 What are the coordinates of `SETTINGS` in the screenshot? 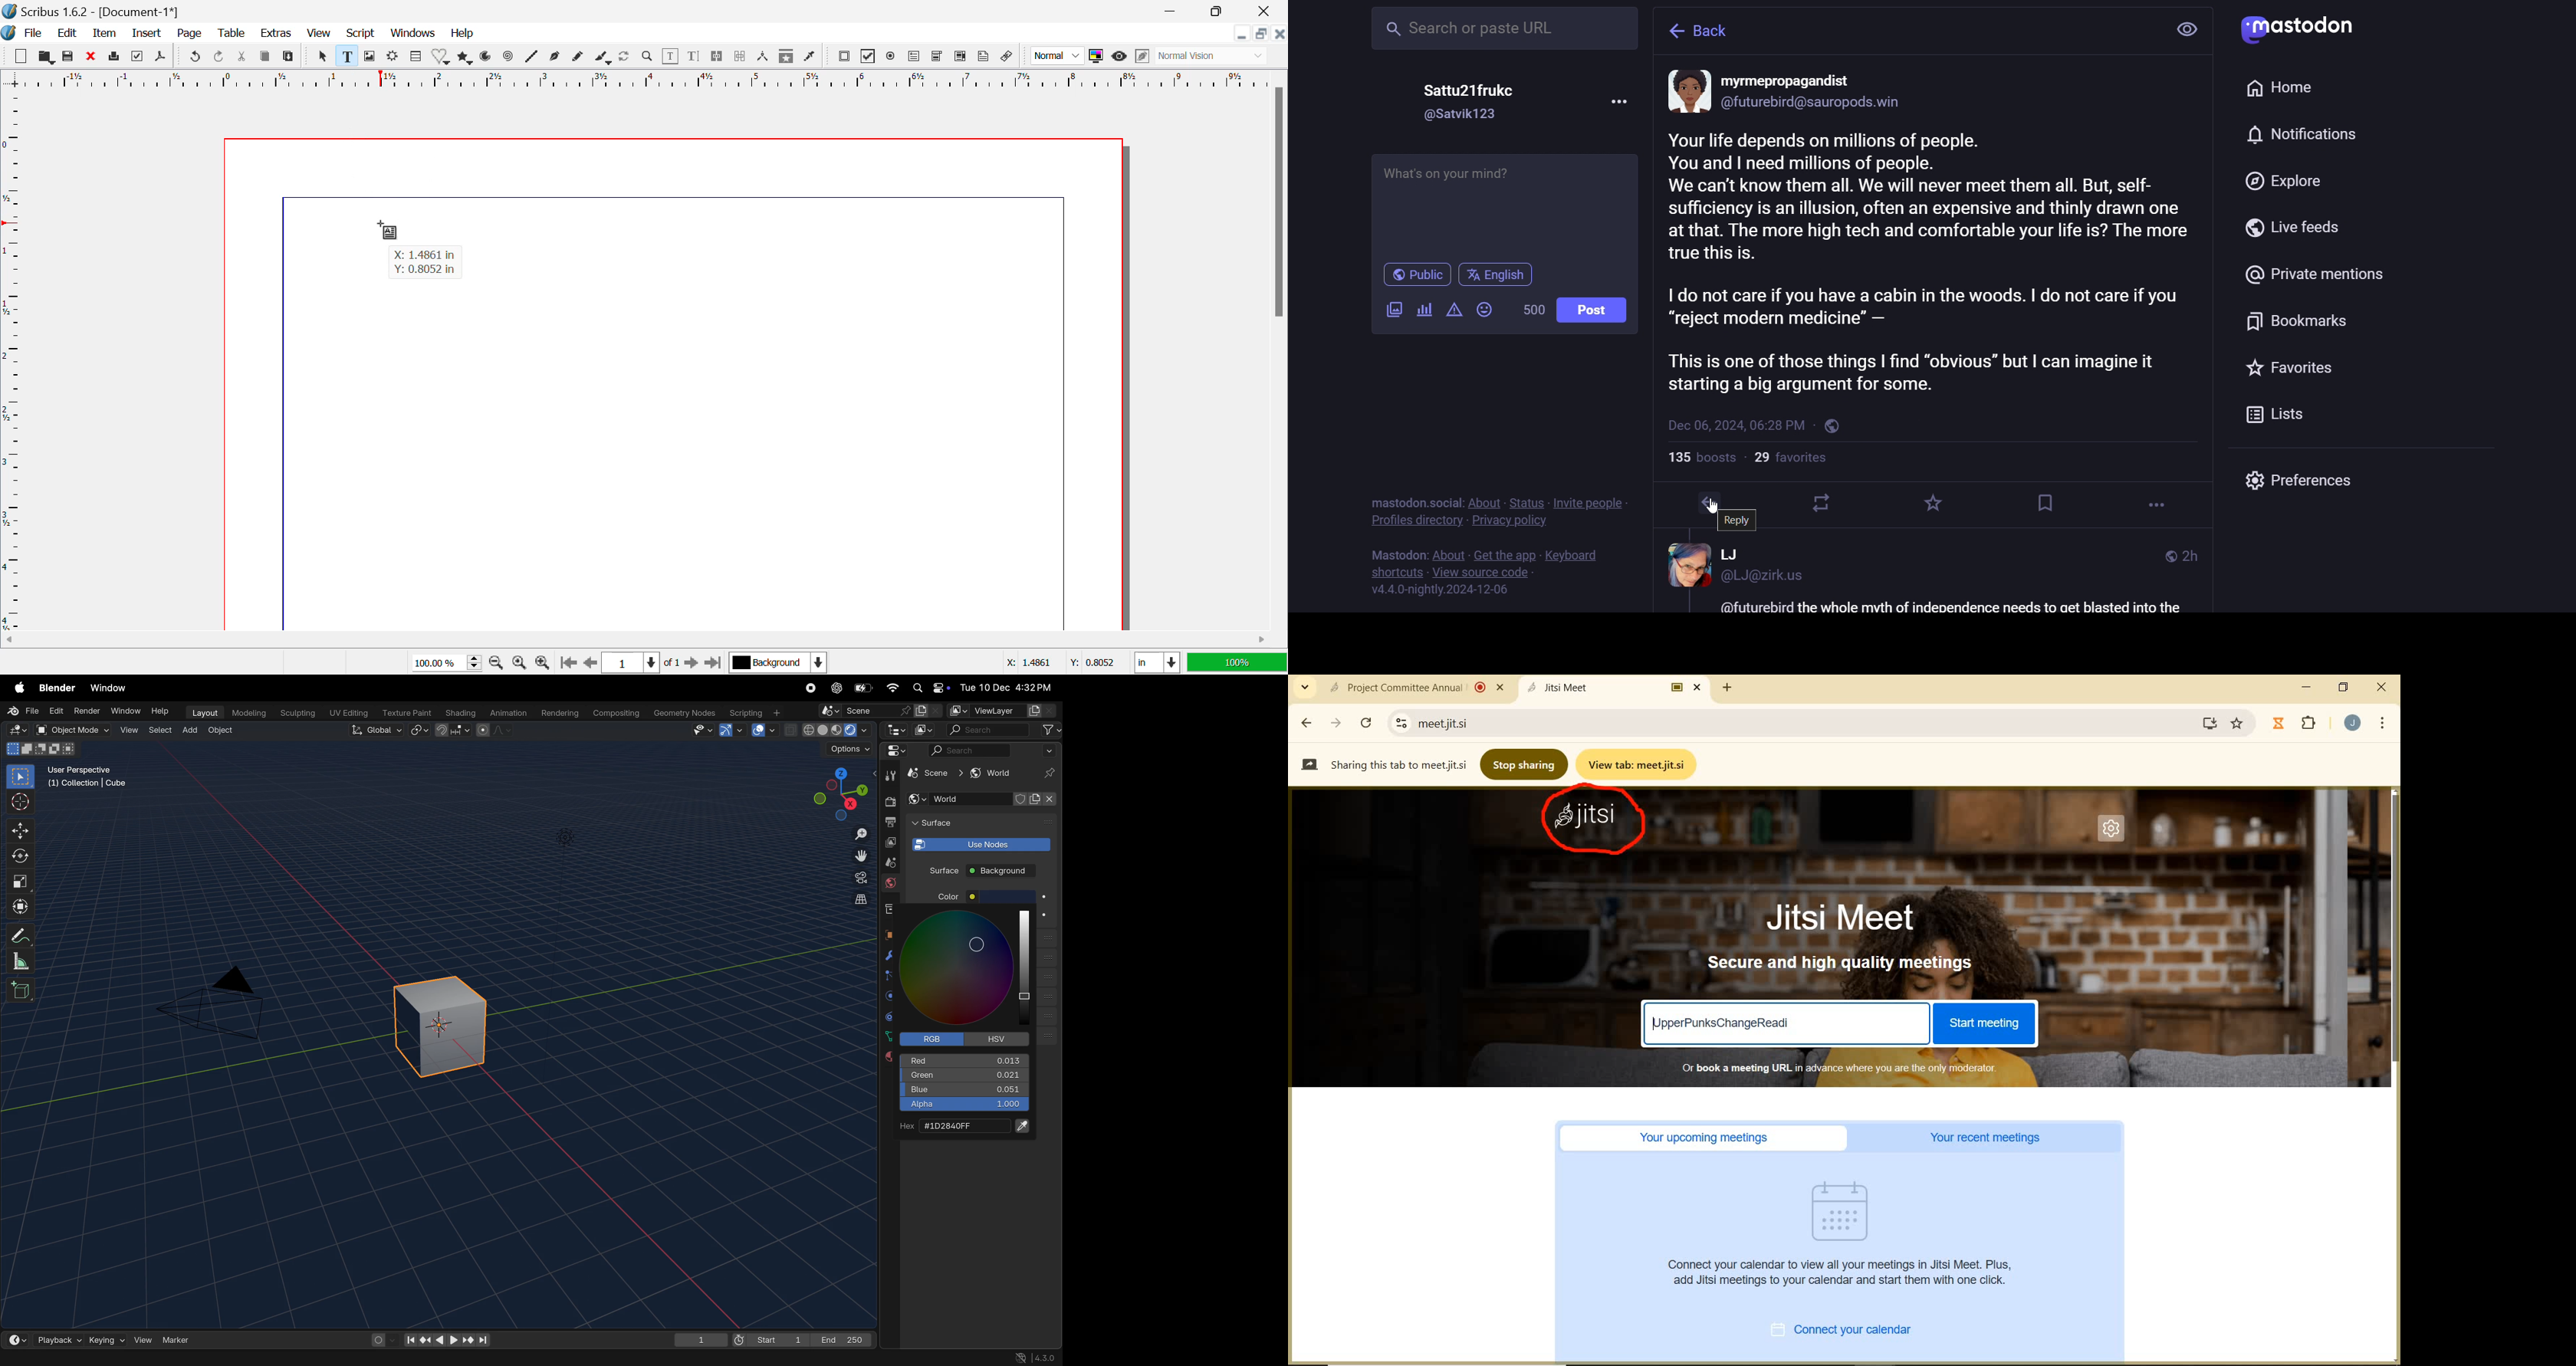 It's located at (2115, 832).